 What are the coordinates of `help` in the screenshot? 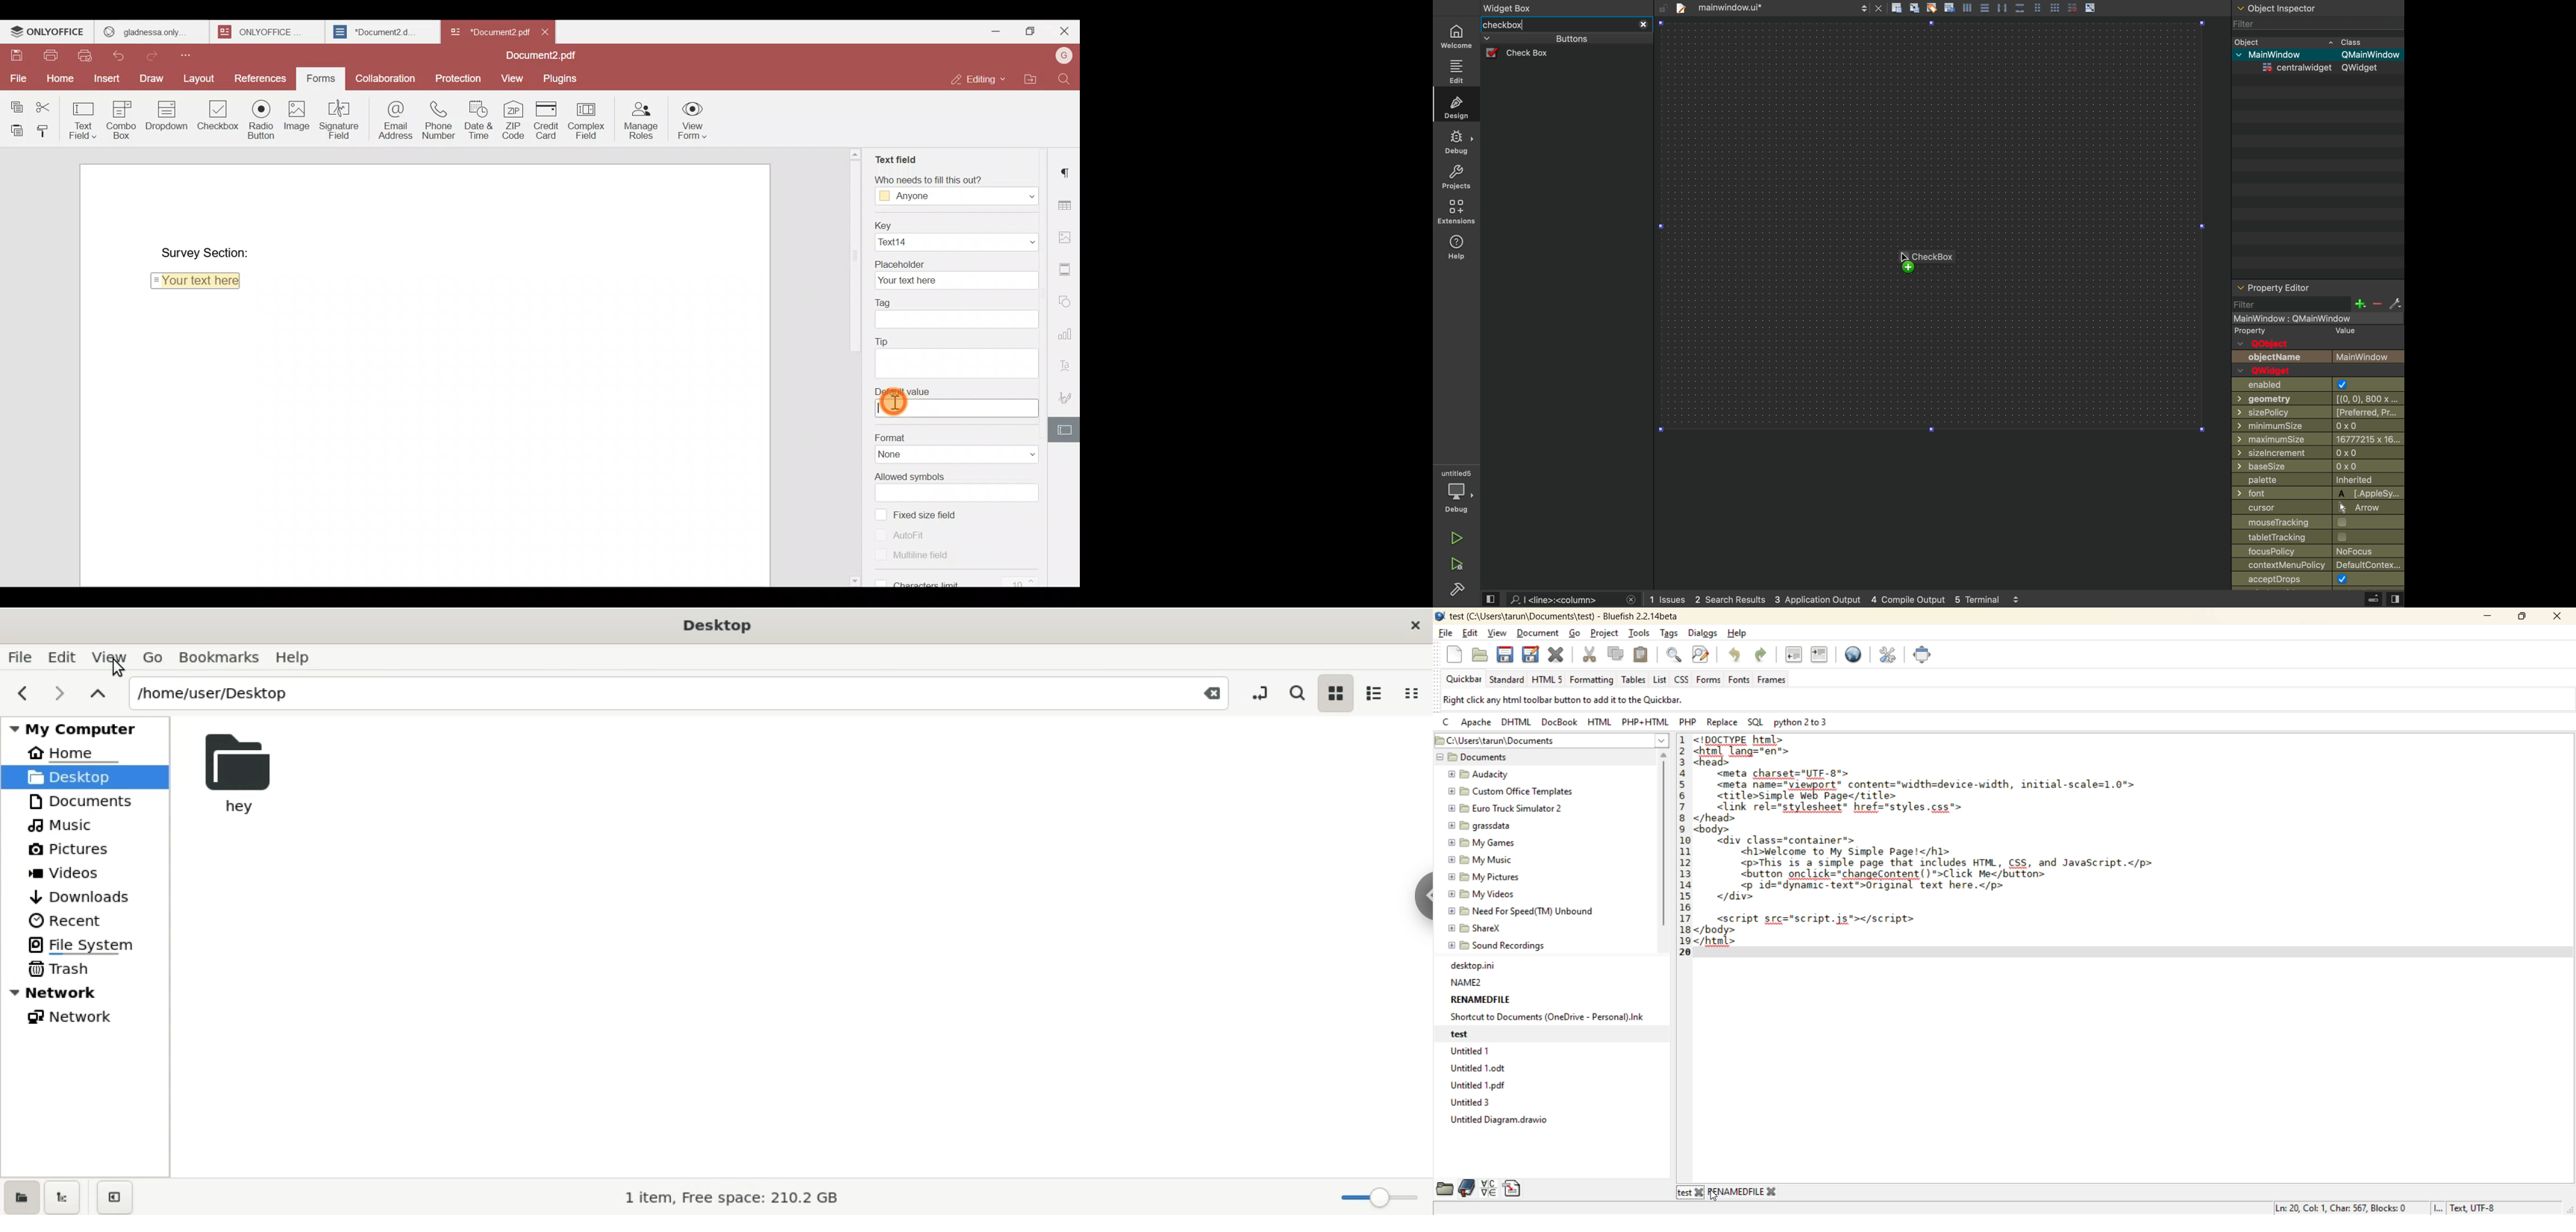 It's located at (1740, 635).